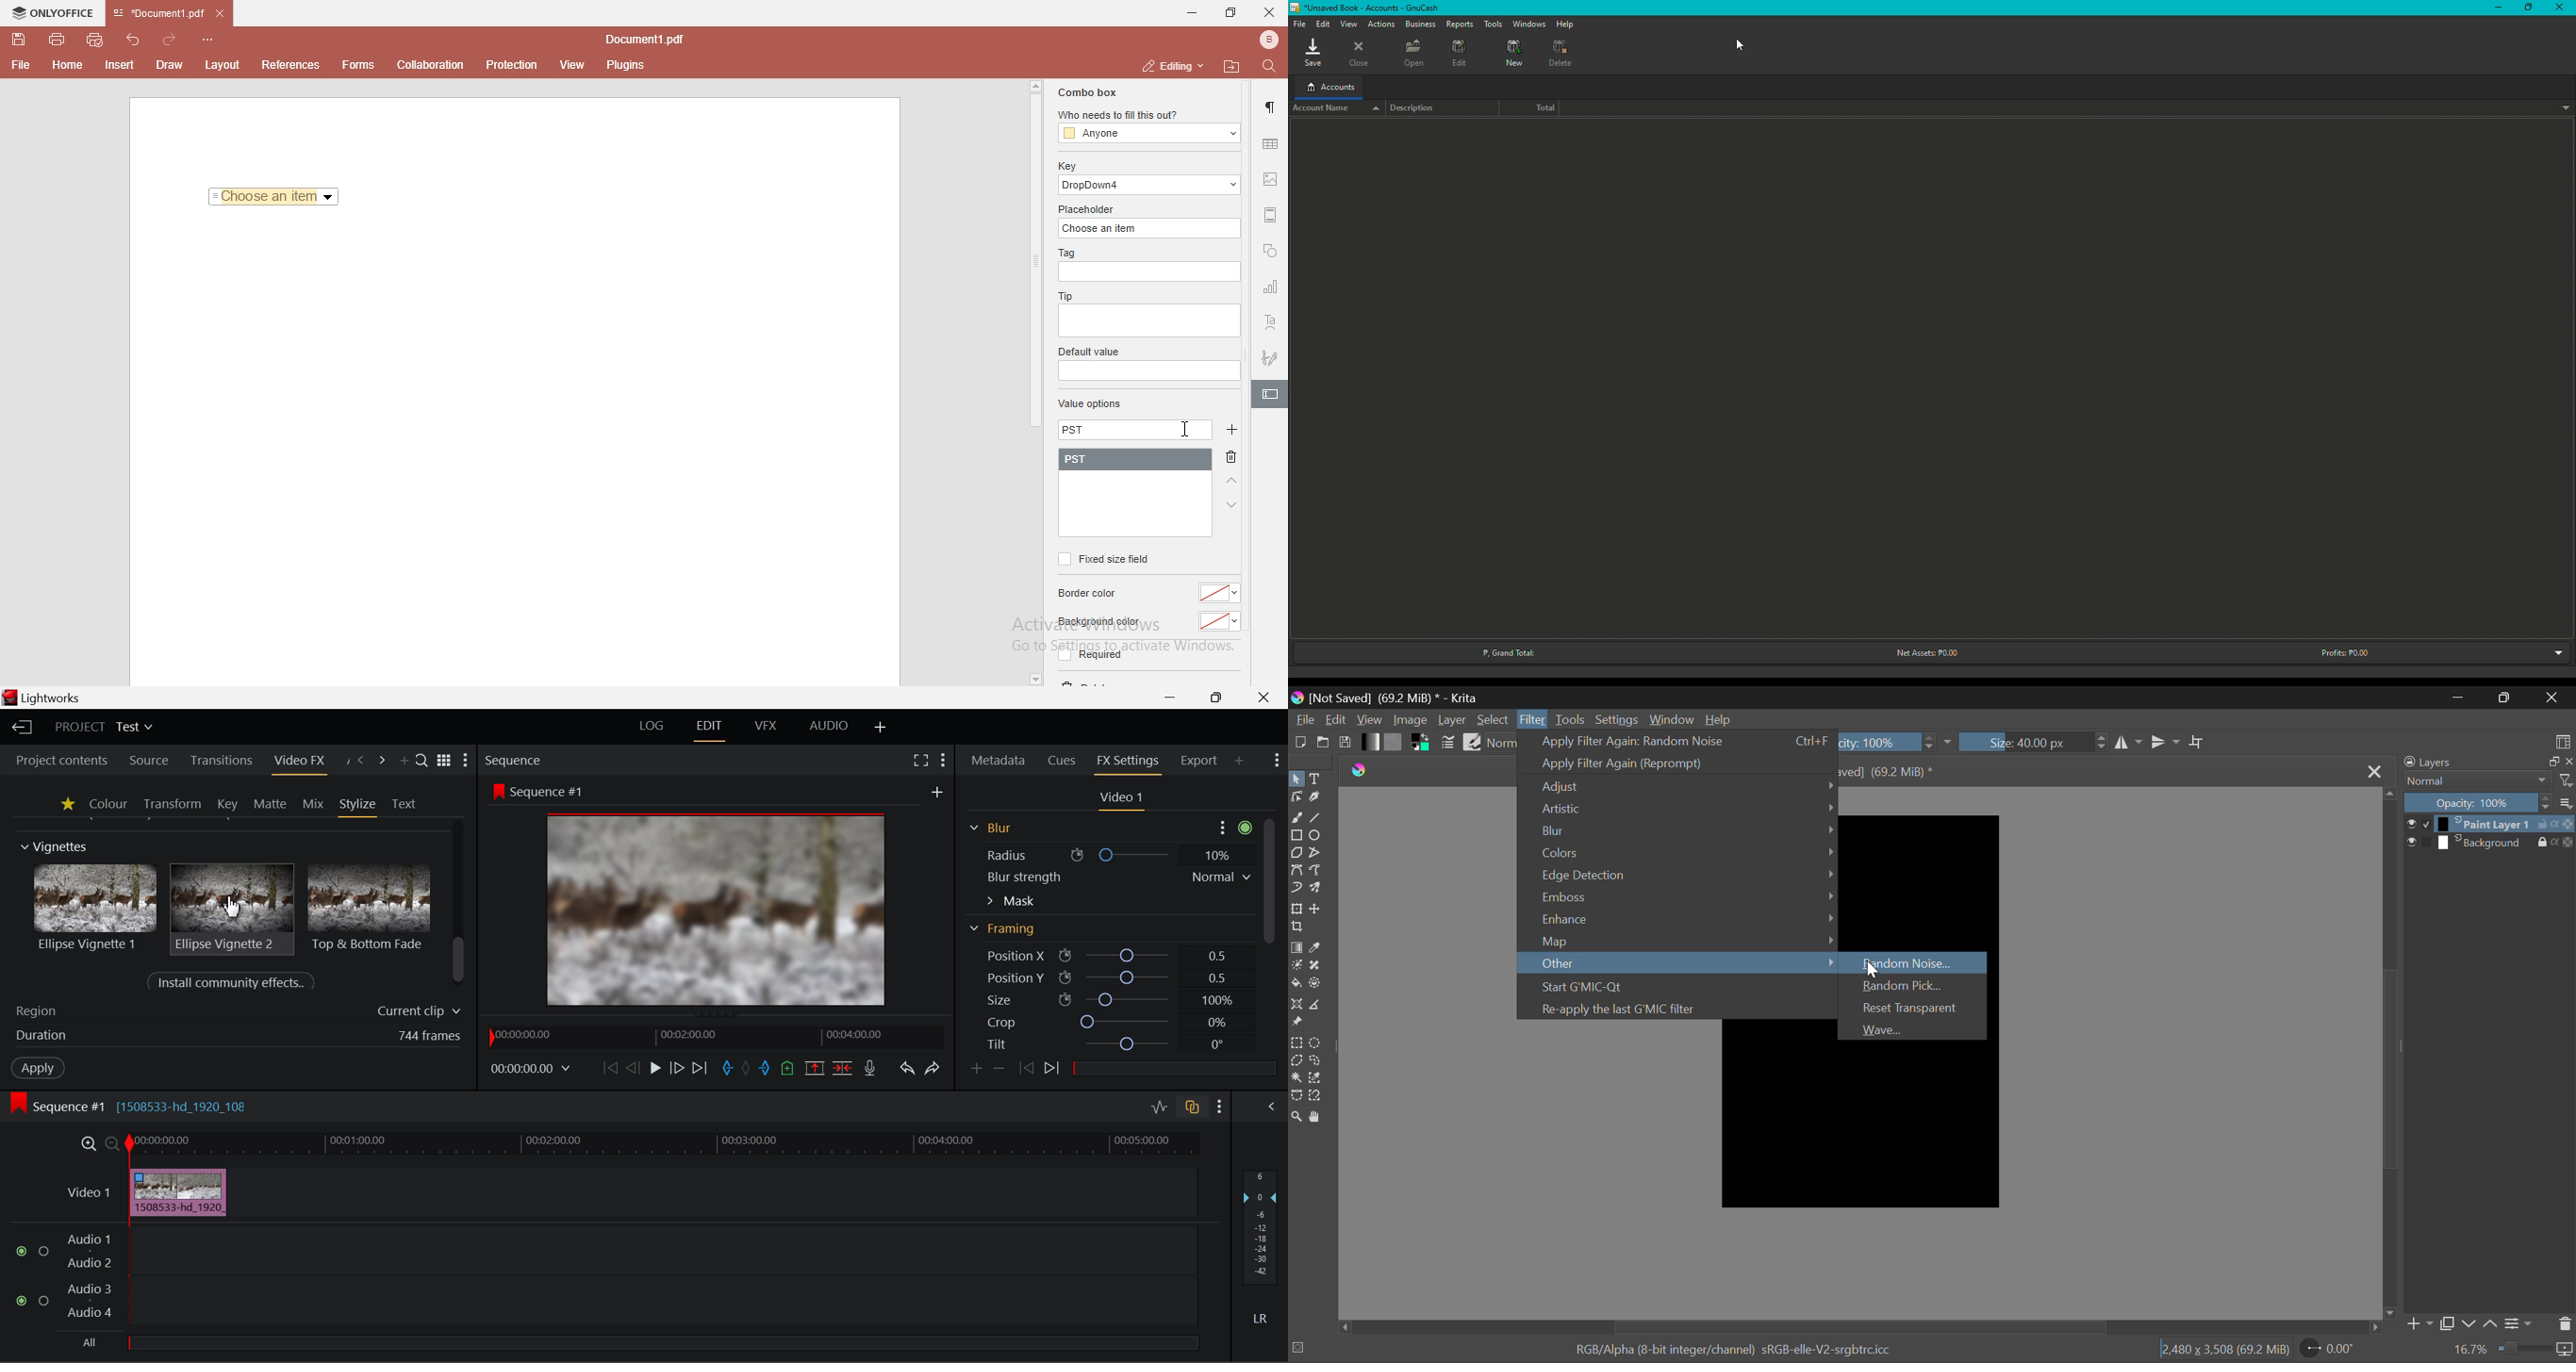 This screenshot has height=1372, width=2576. What do you see at coordinates (2425, 842) in the screenshot?
I see `checkbox` at bounding box center [2425, 842].